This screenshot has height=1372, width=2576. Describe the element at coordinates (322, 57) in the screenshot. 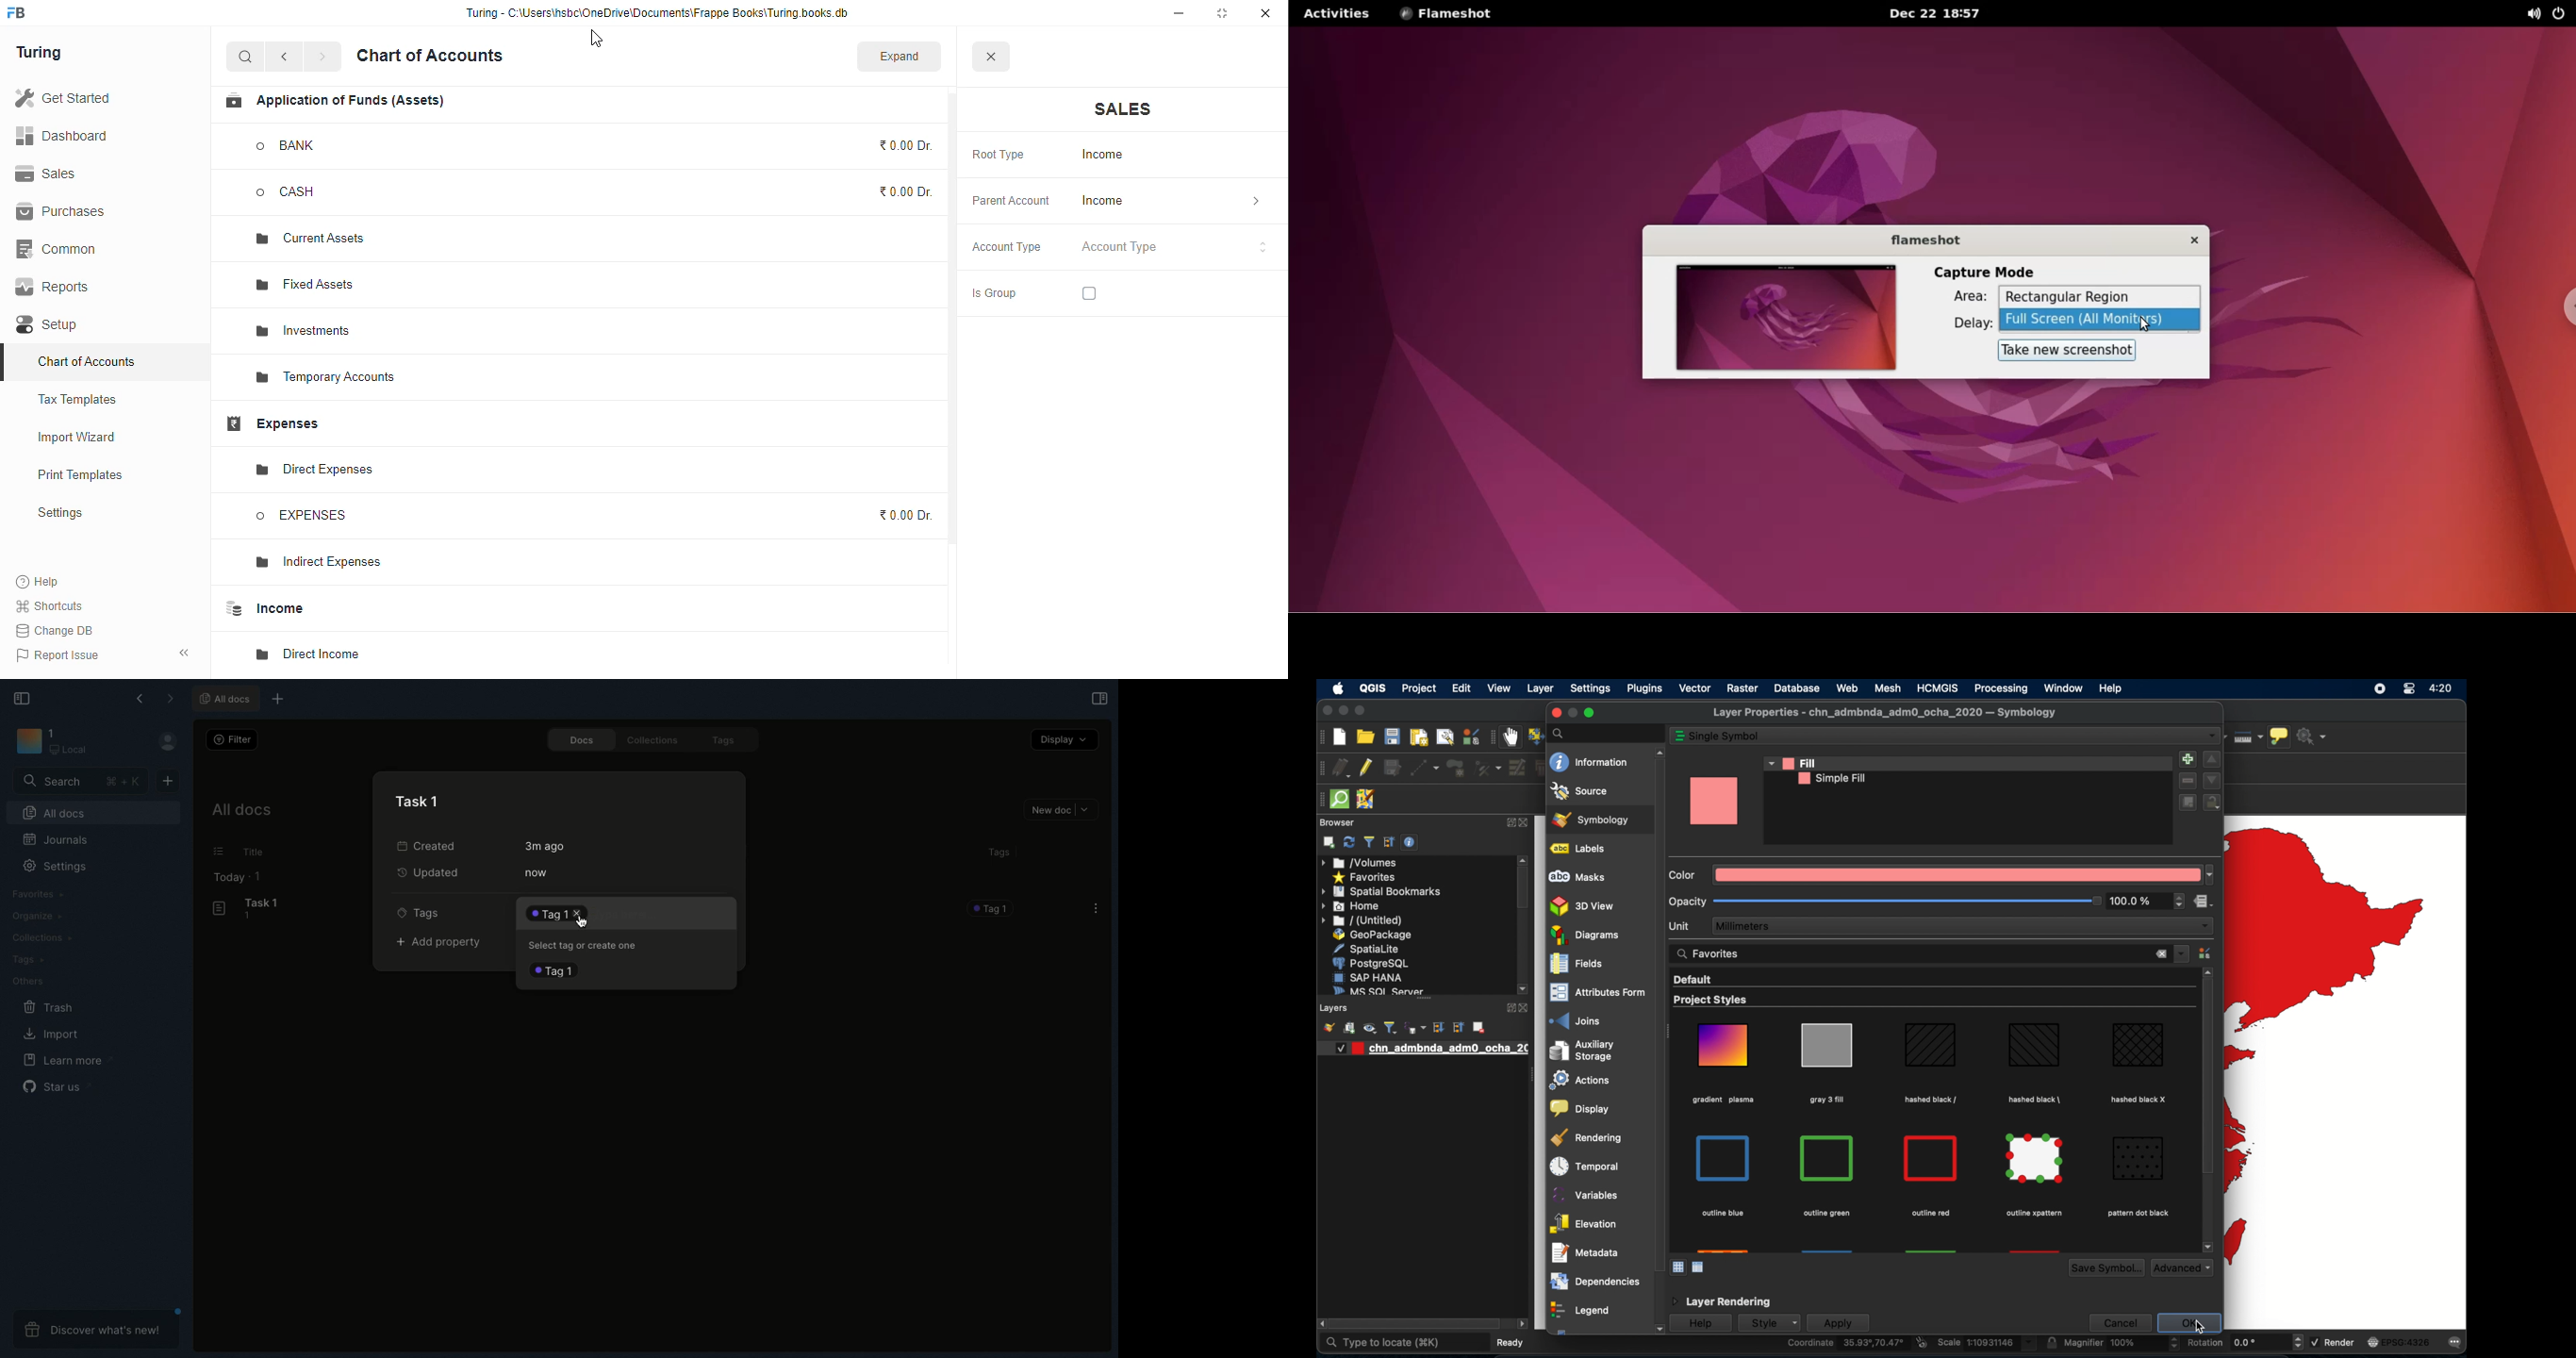

I see `forward` at that location.